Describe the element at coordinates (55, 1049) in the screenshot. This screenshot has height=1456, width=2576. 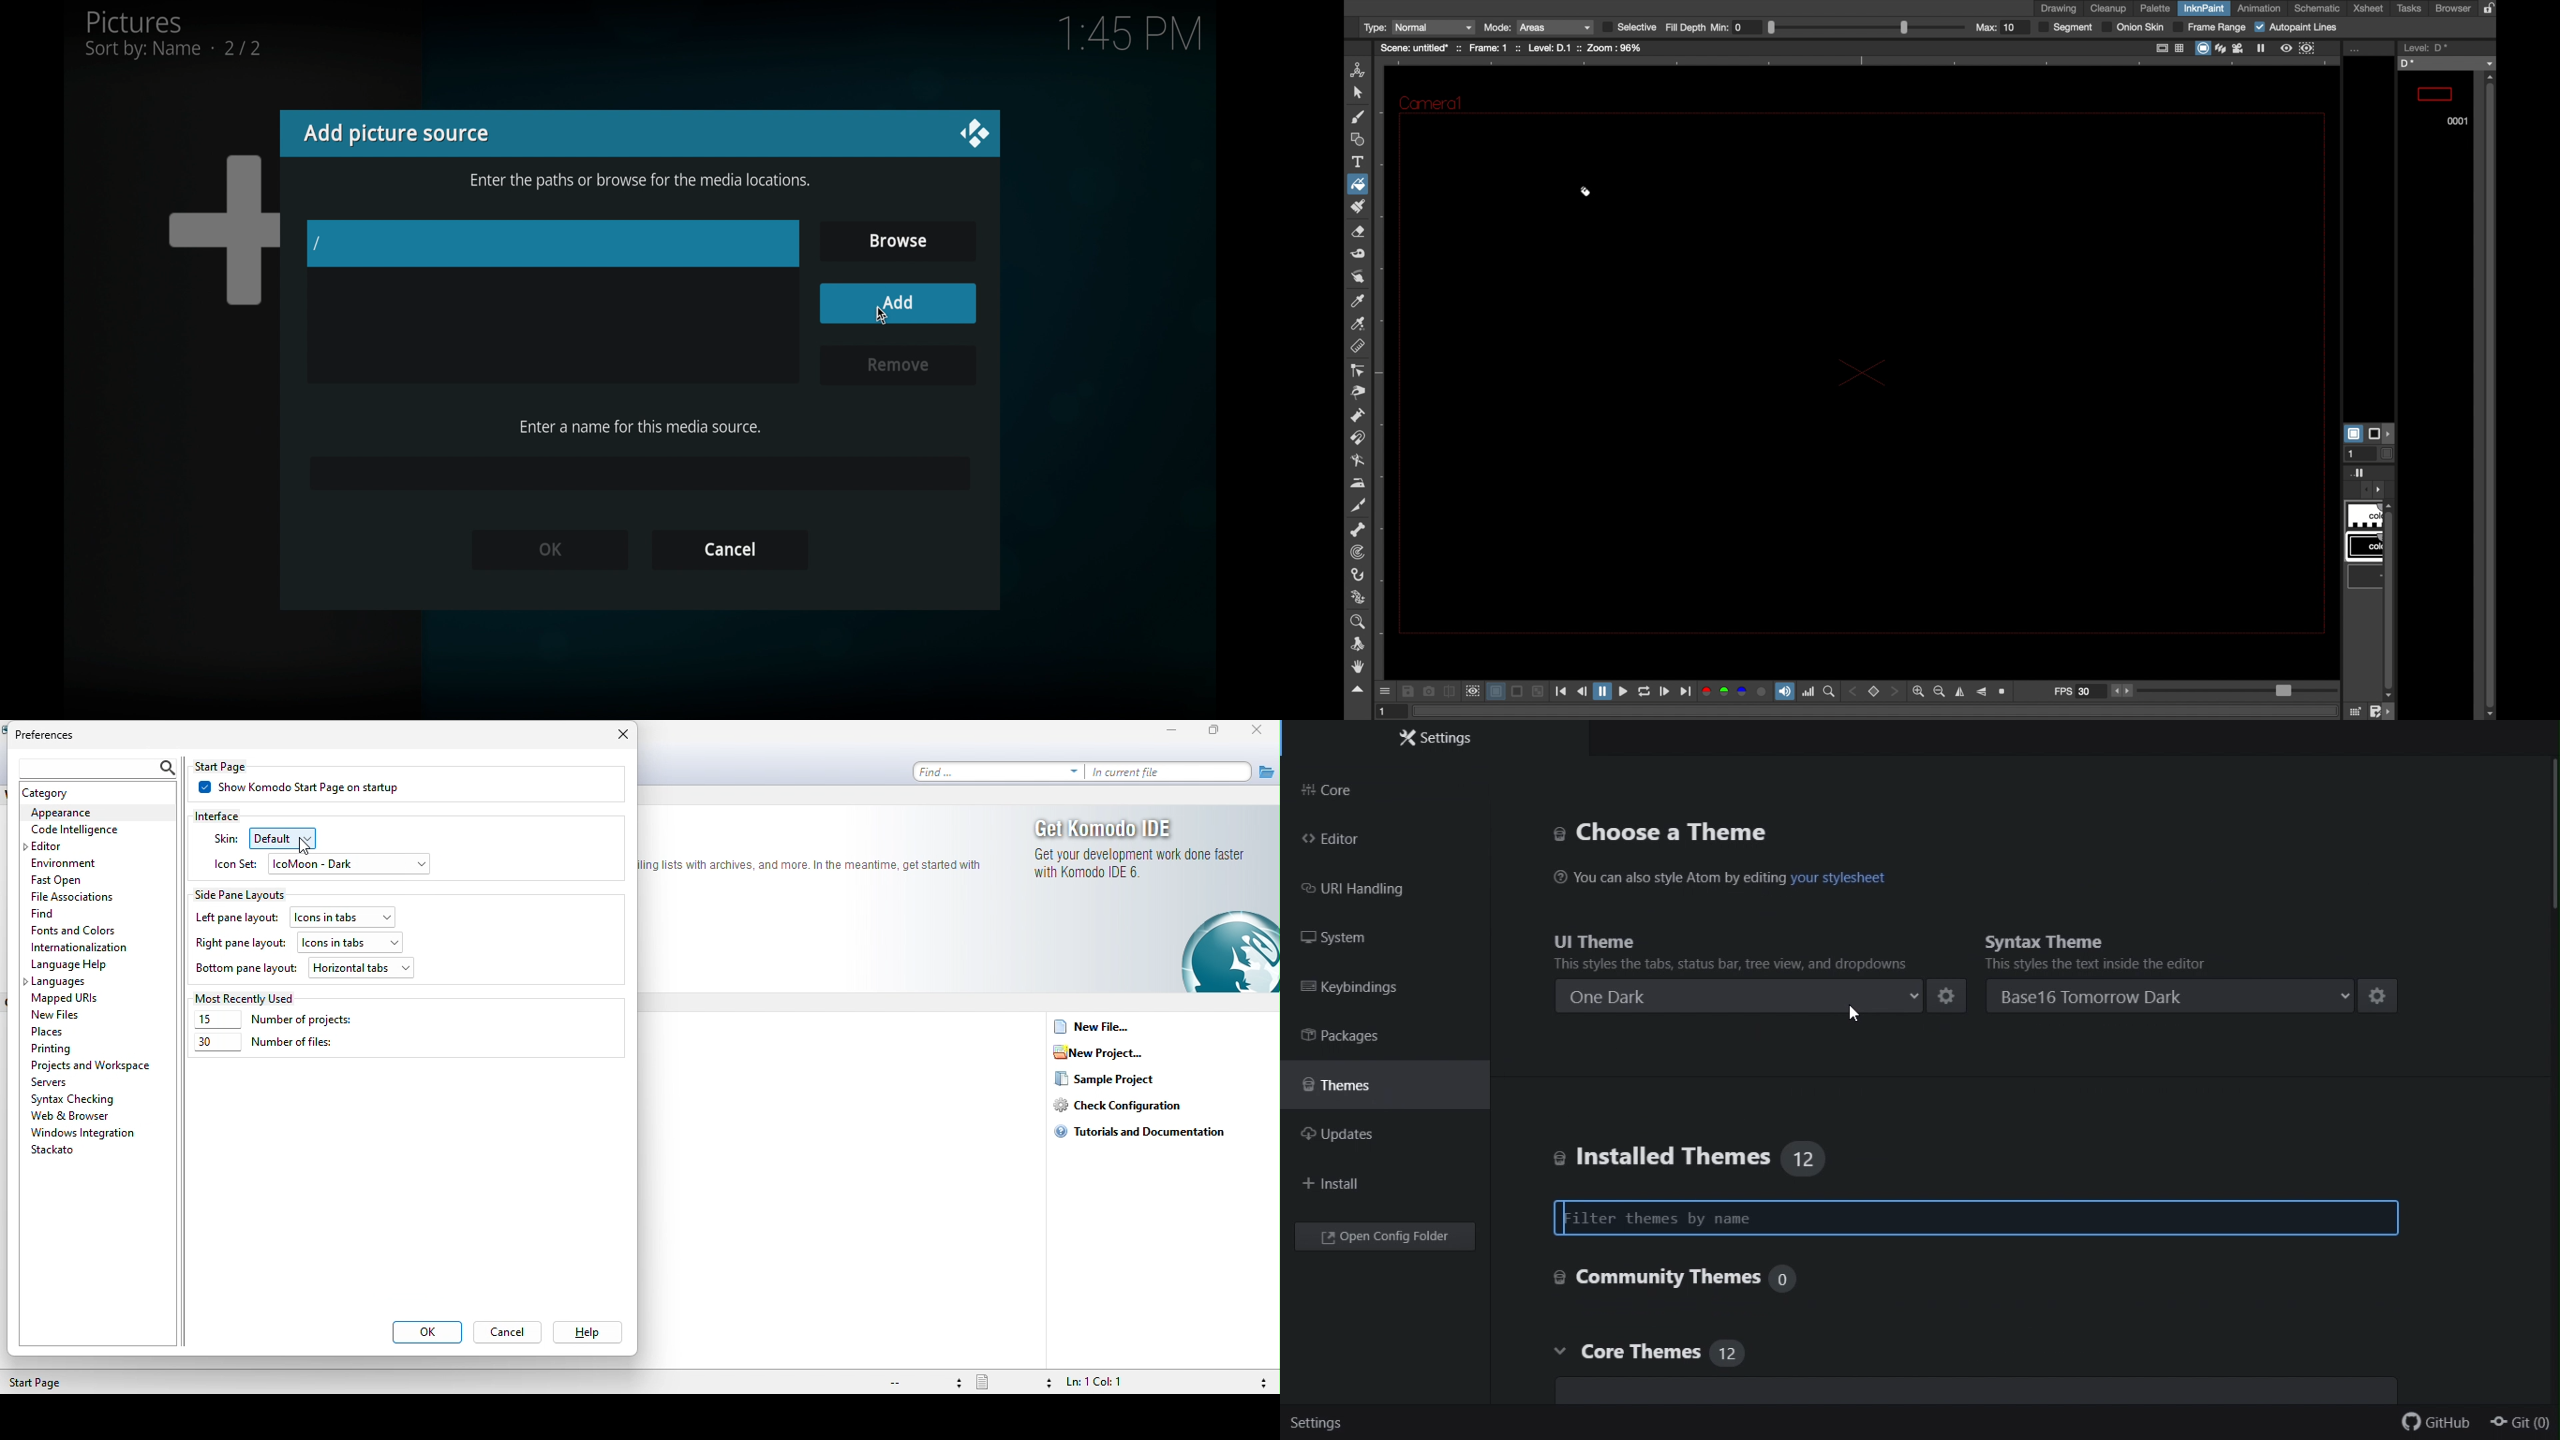
I see `printing` at that location.